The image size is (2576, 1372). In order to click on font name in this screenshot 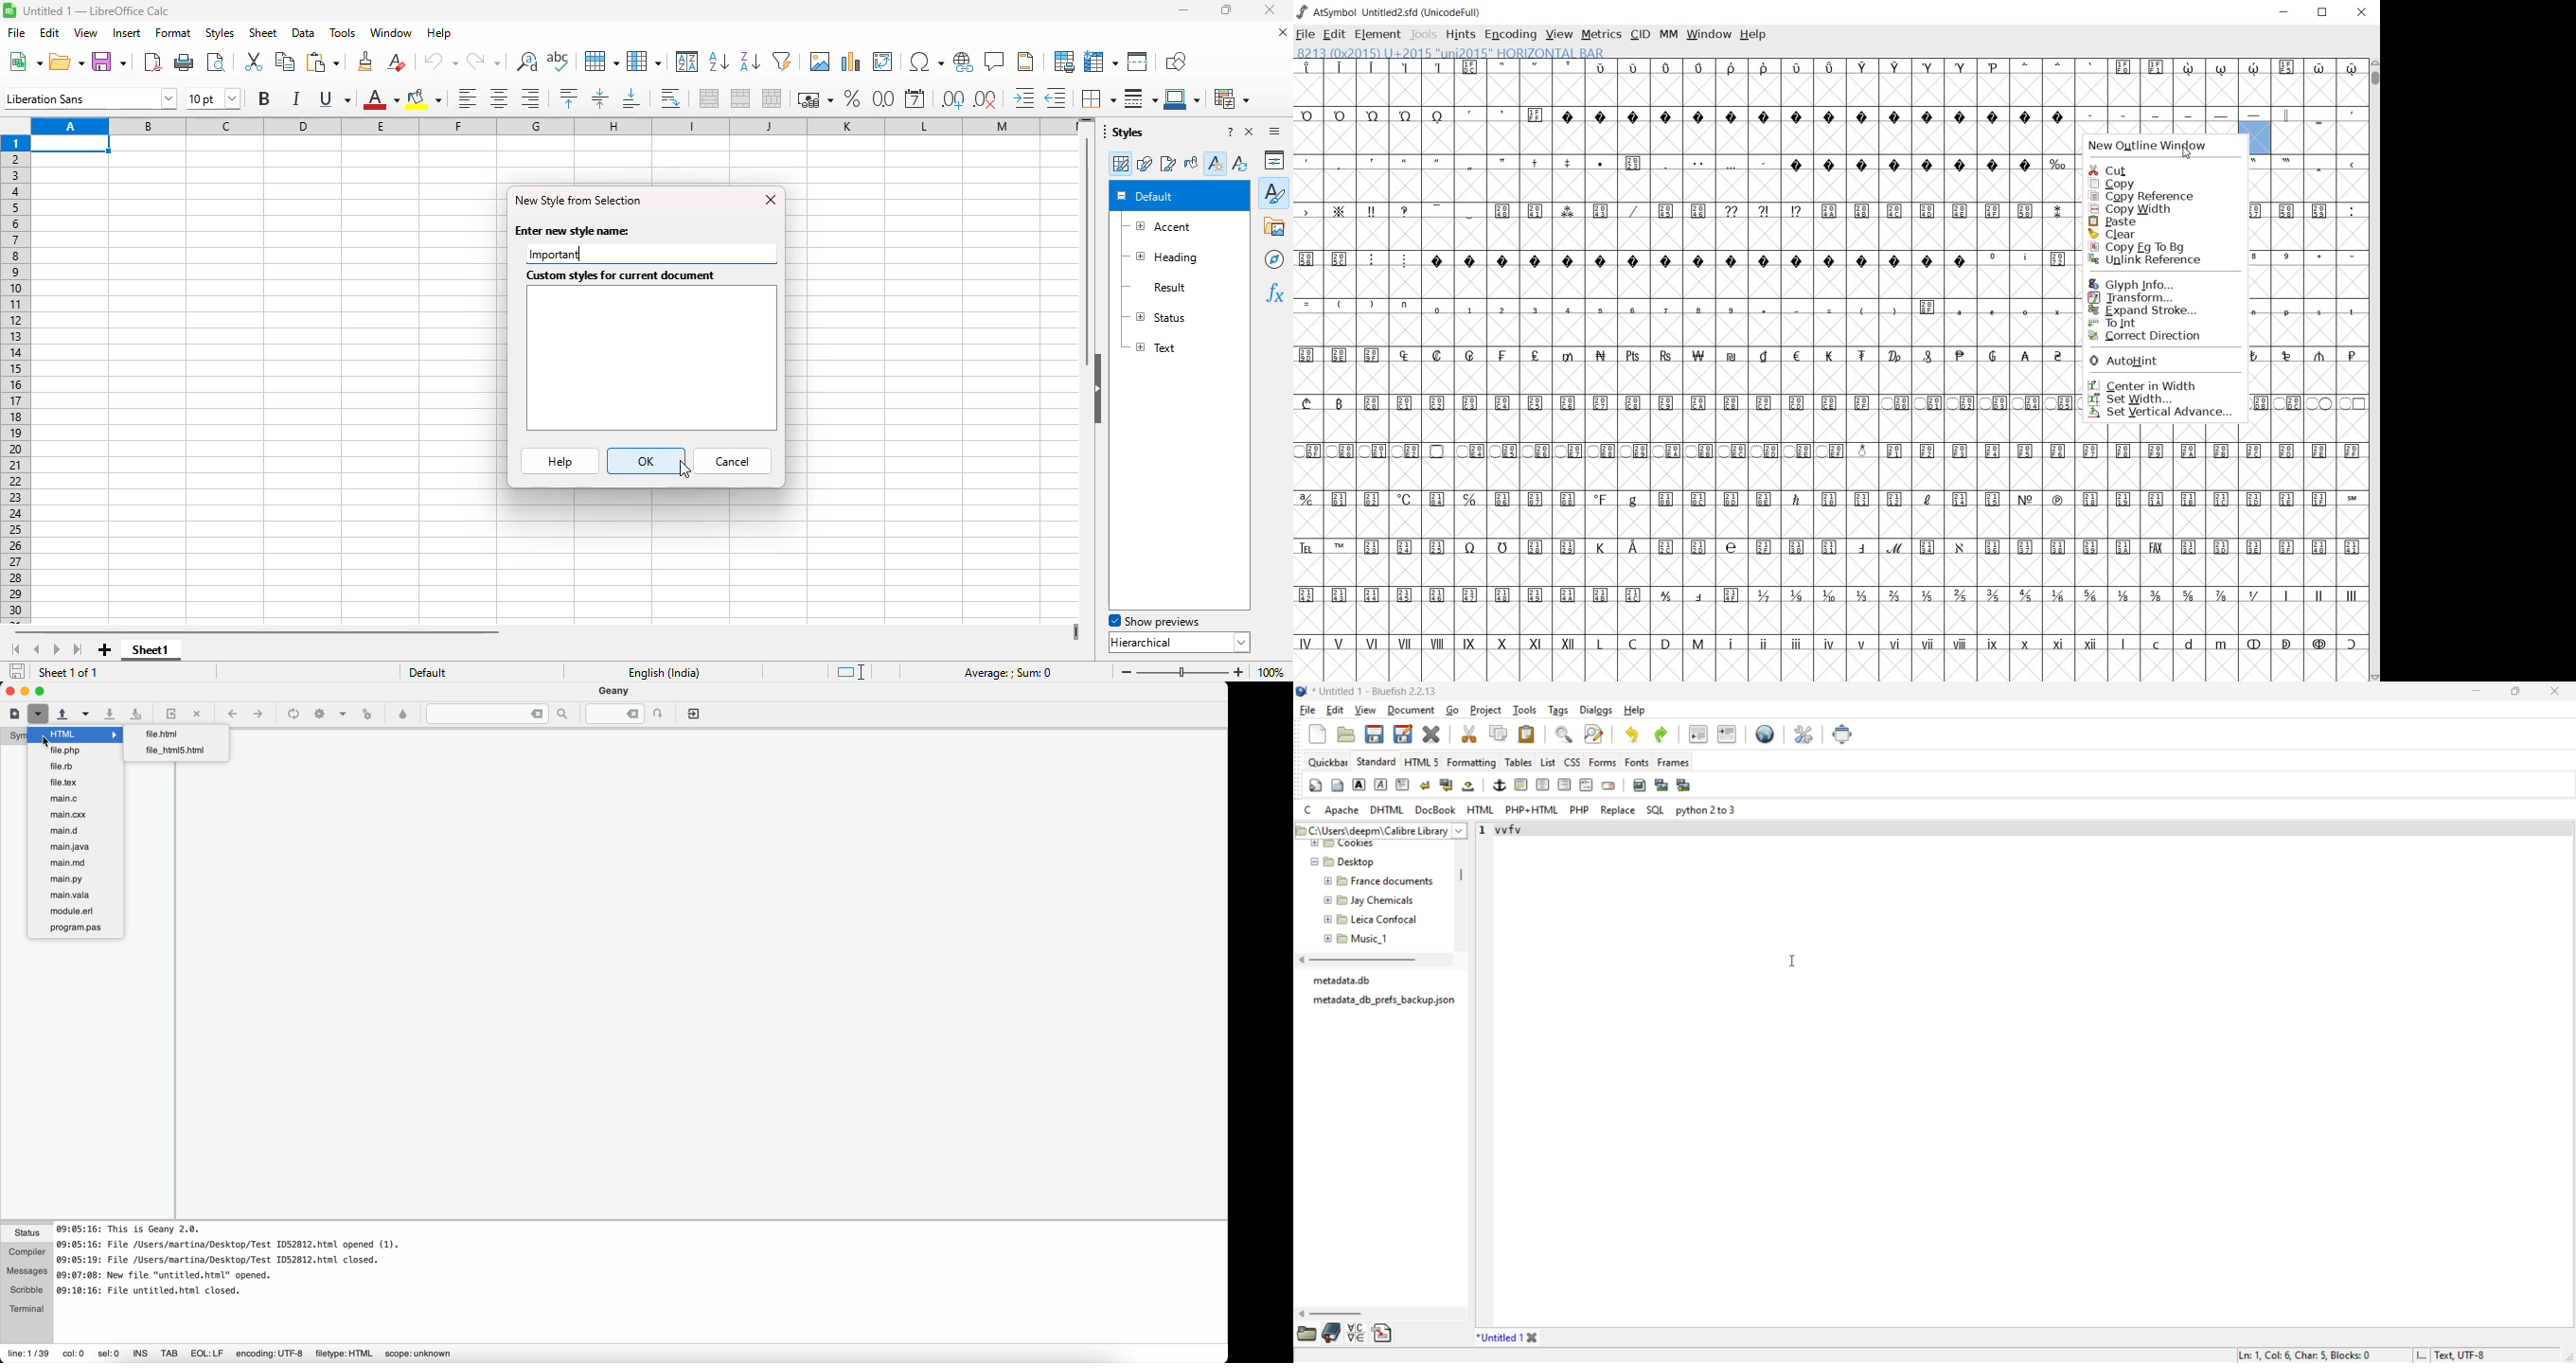, I will do `click(91, 98)`.